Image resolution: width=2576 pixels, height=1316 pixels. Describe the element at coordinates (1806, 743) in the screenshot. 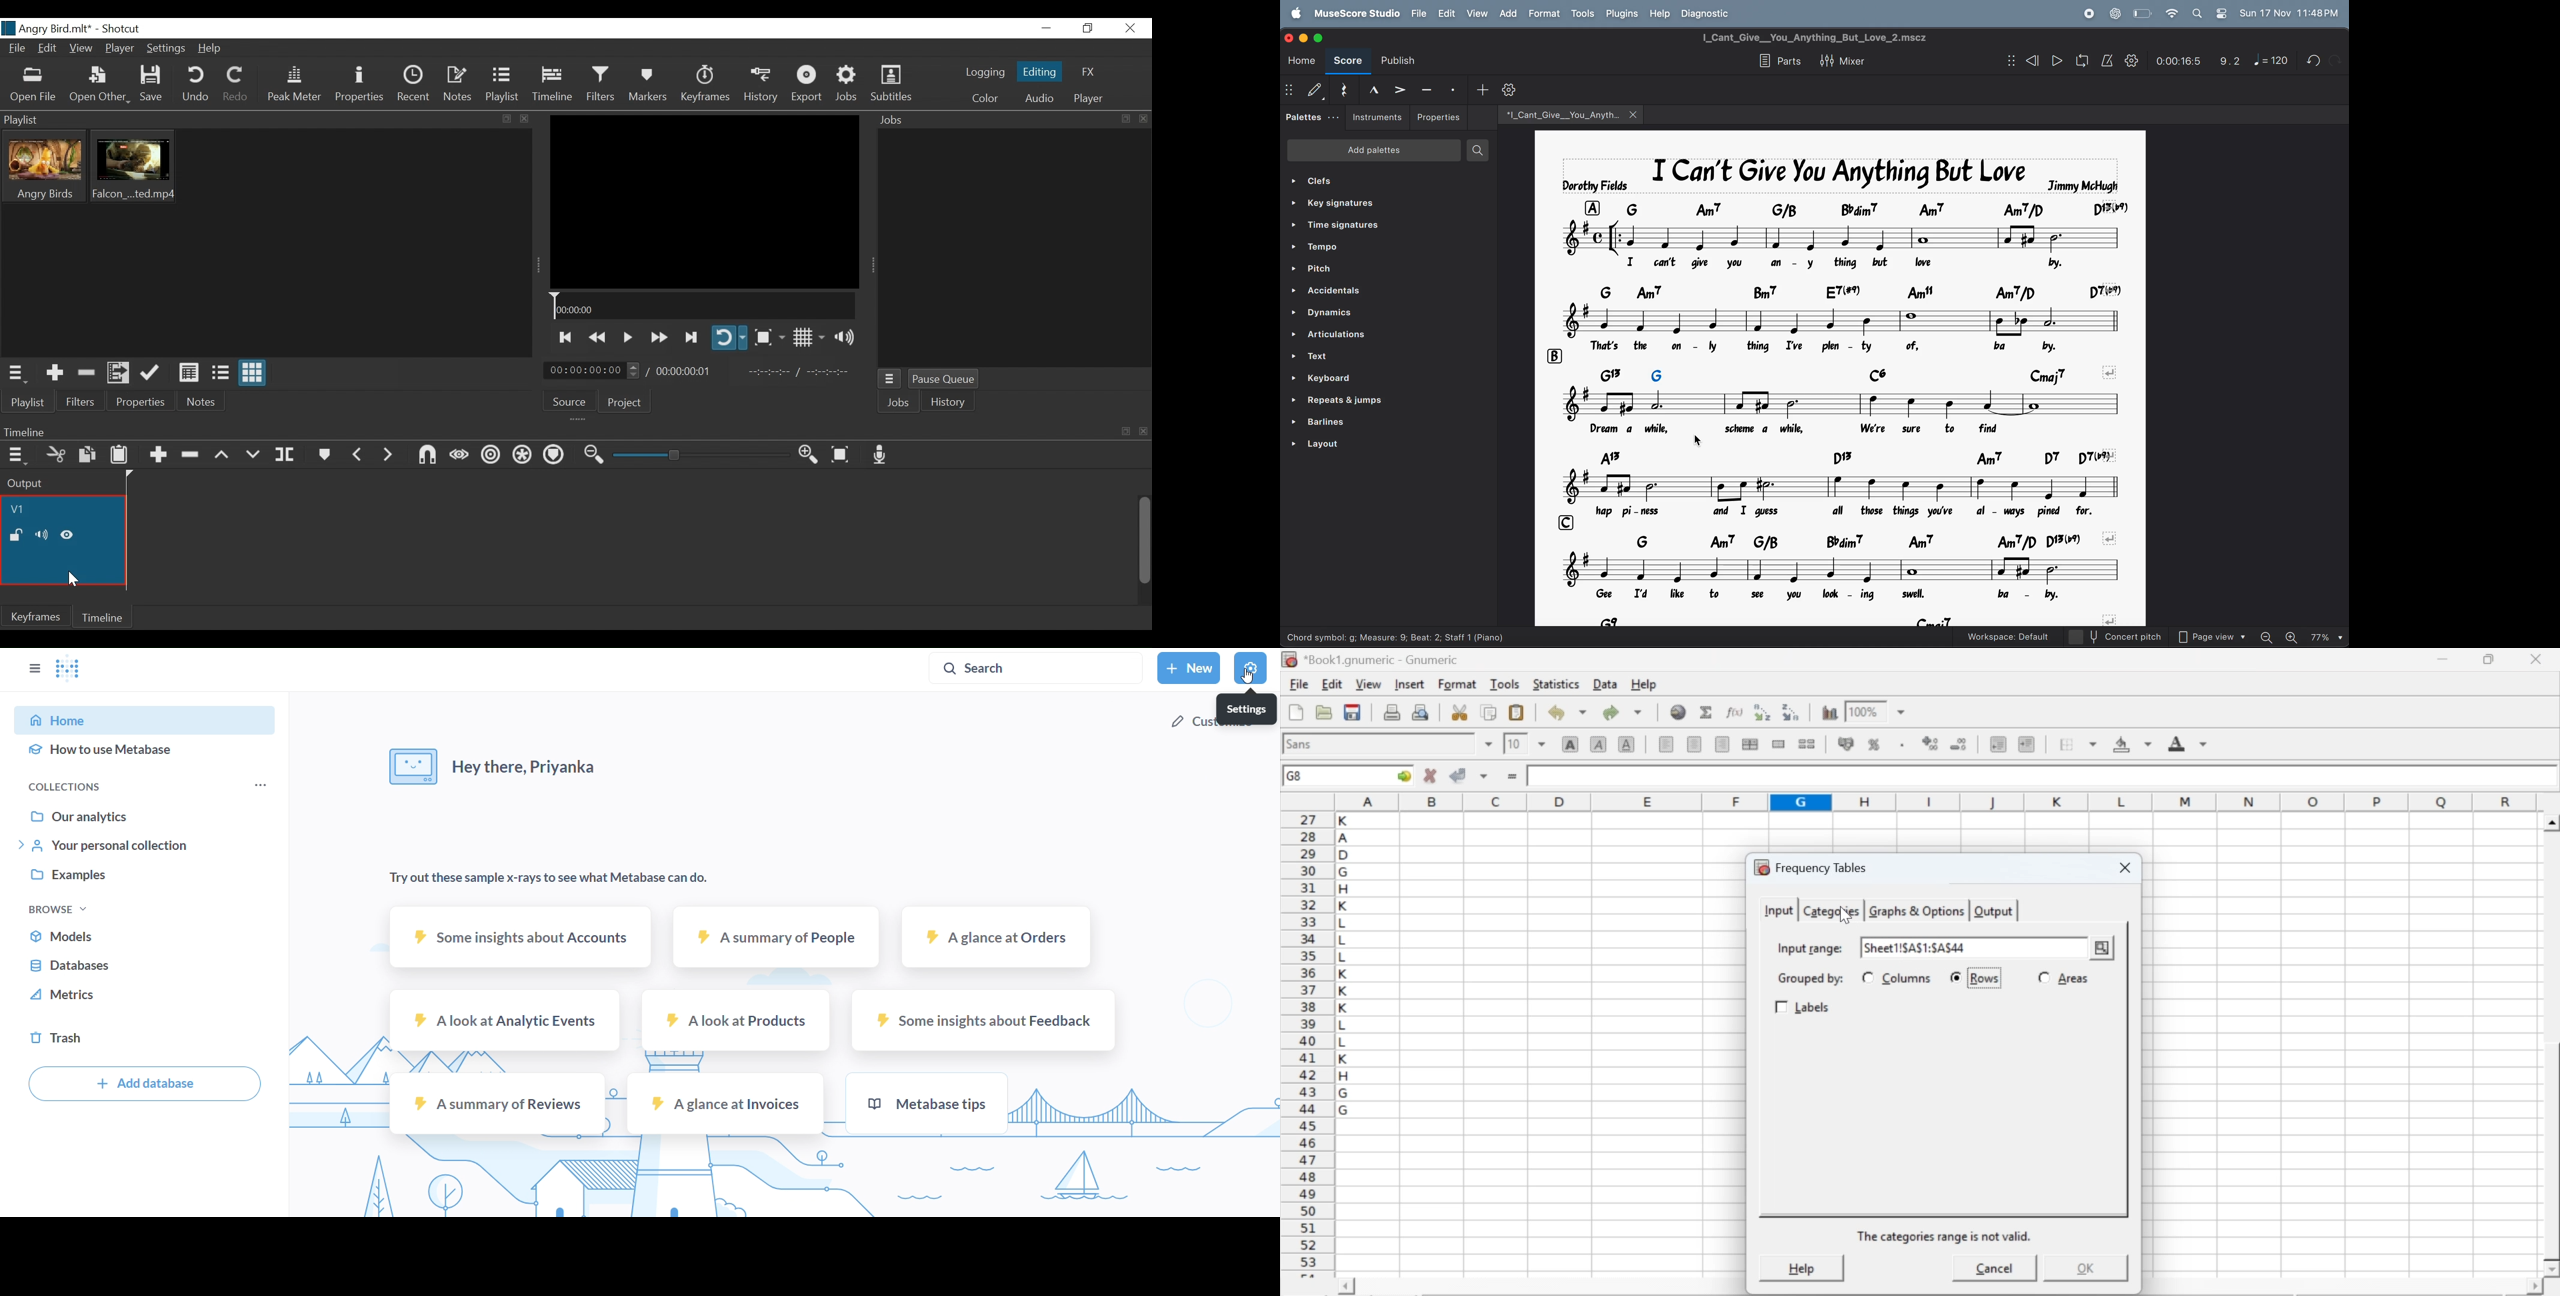

I see `split merged ranges of cells` at that location.